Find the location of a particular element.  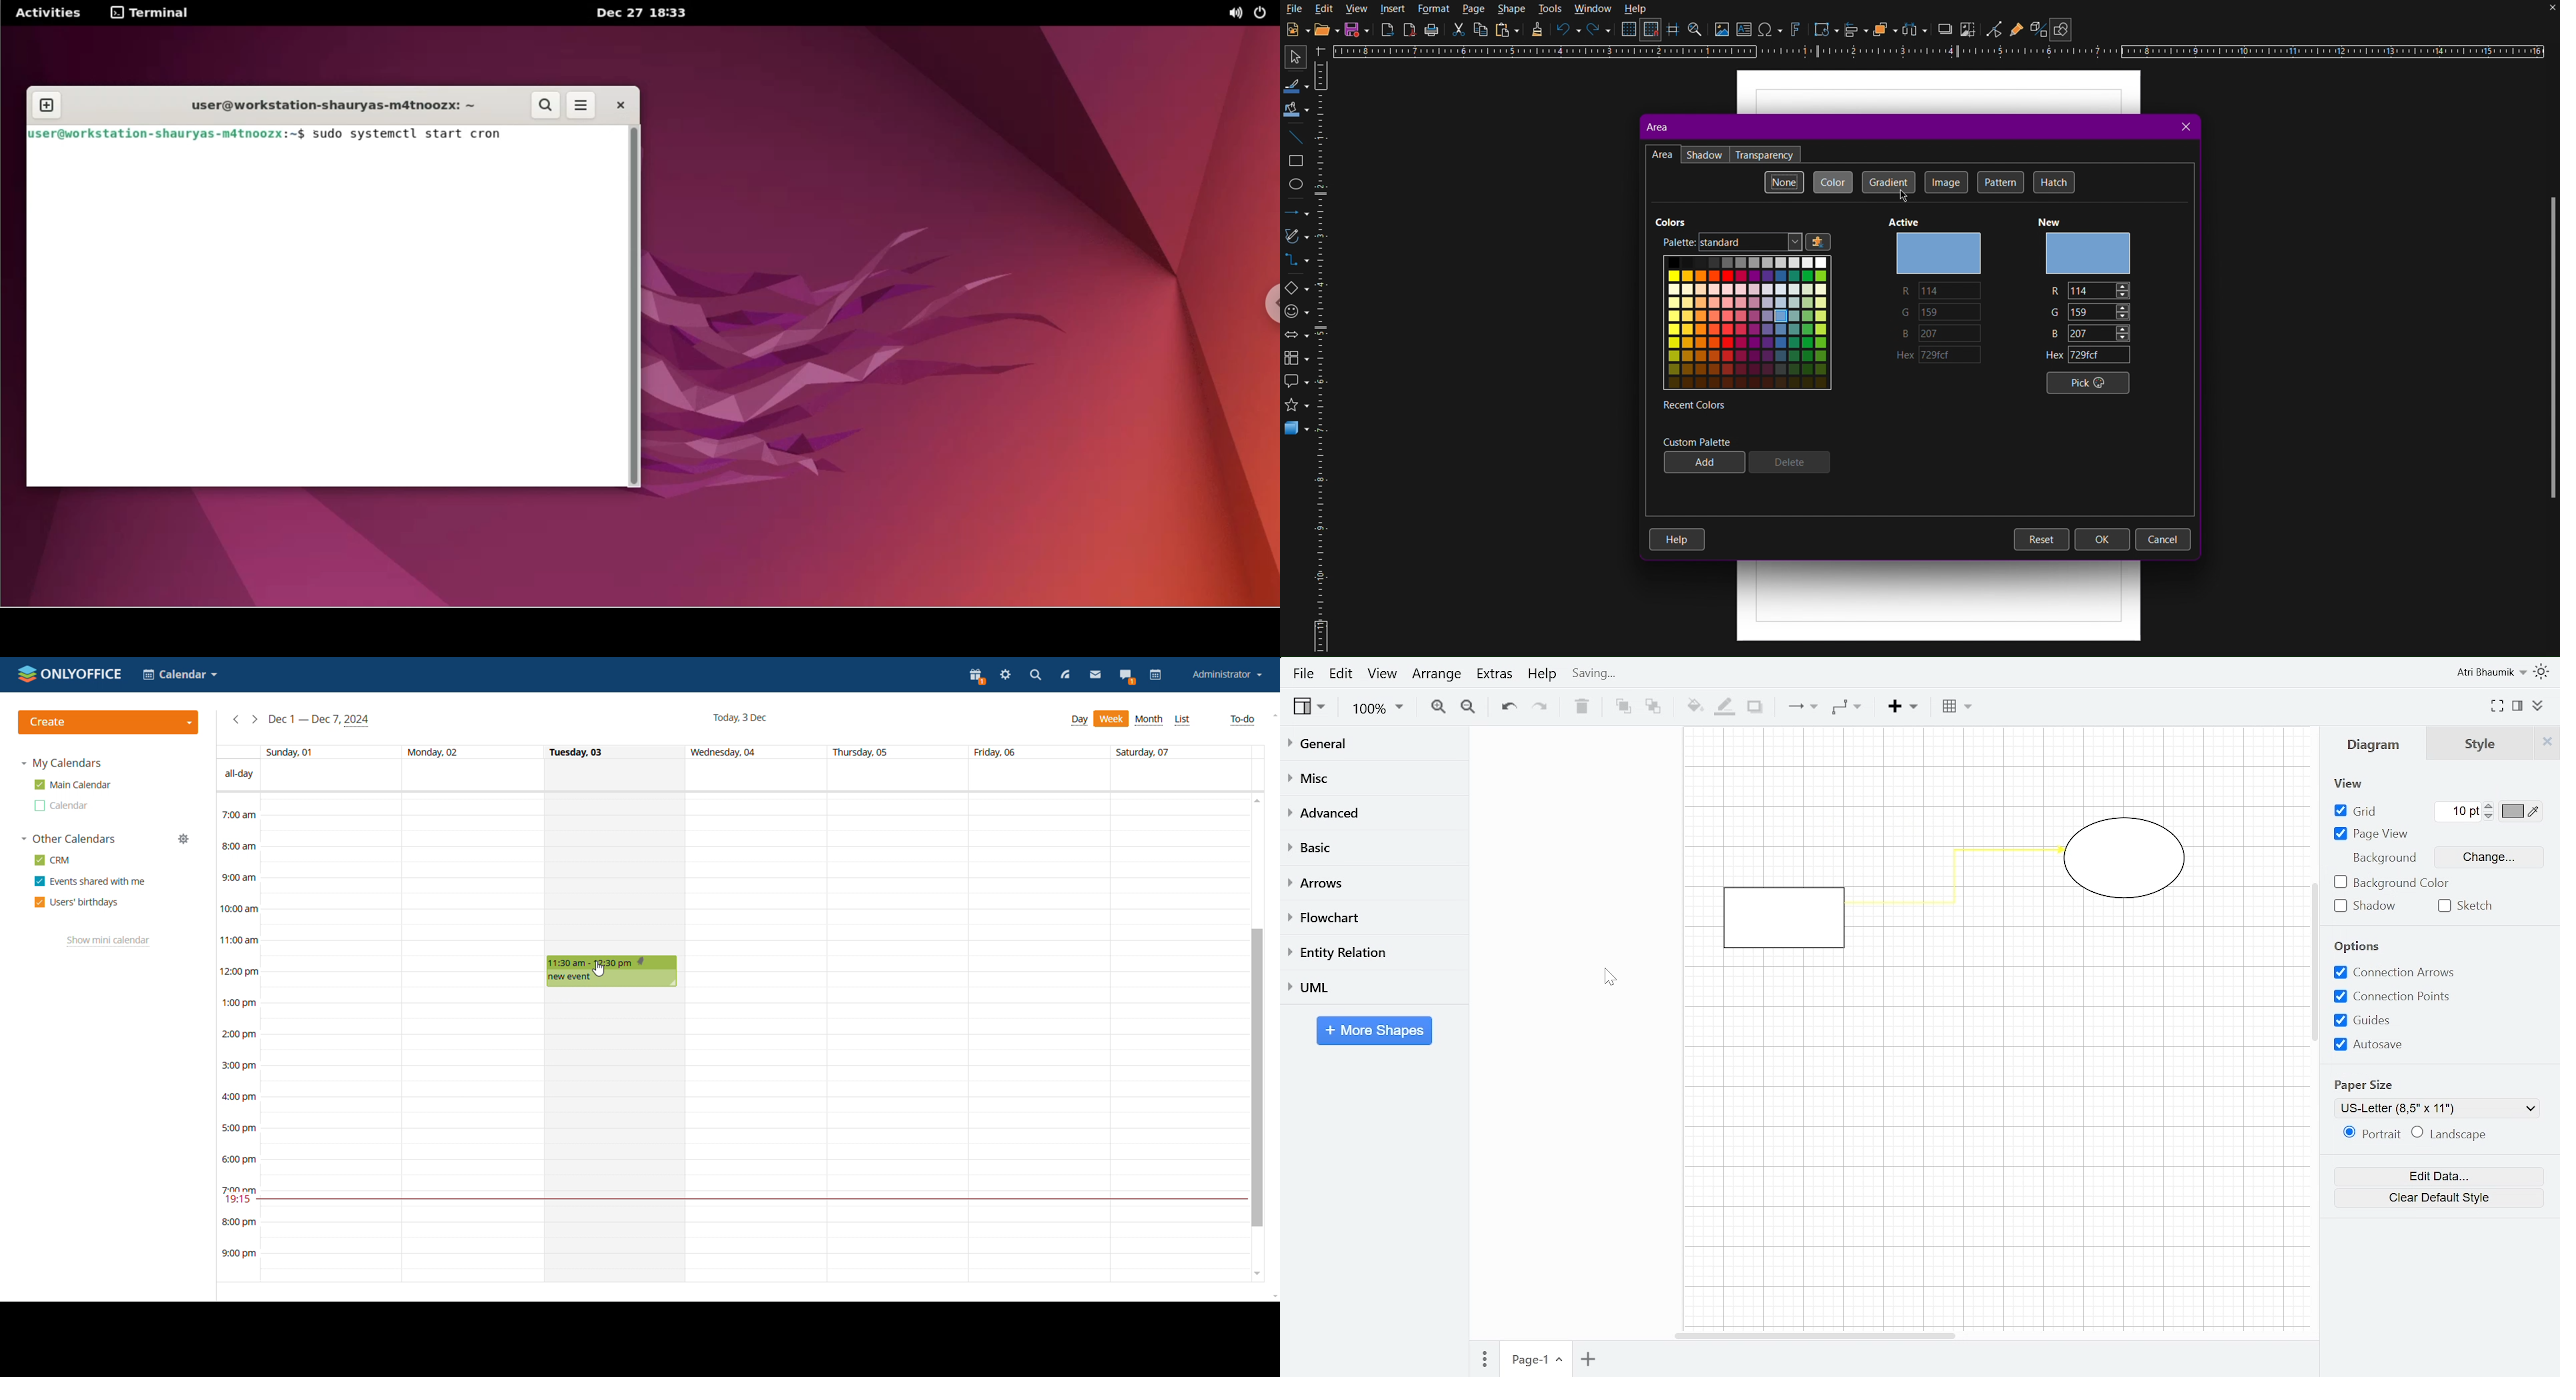

None is located at coordinates (1784, 182).